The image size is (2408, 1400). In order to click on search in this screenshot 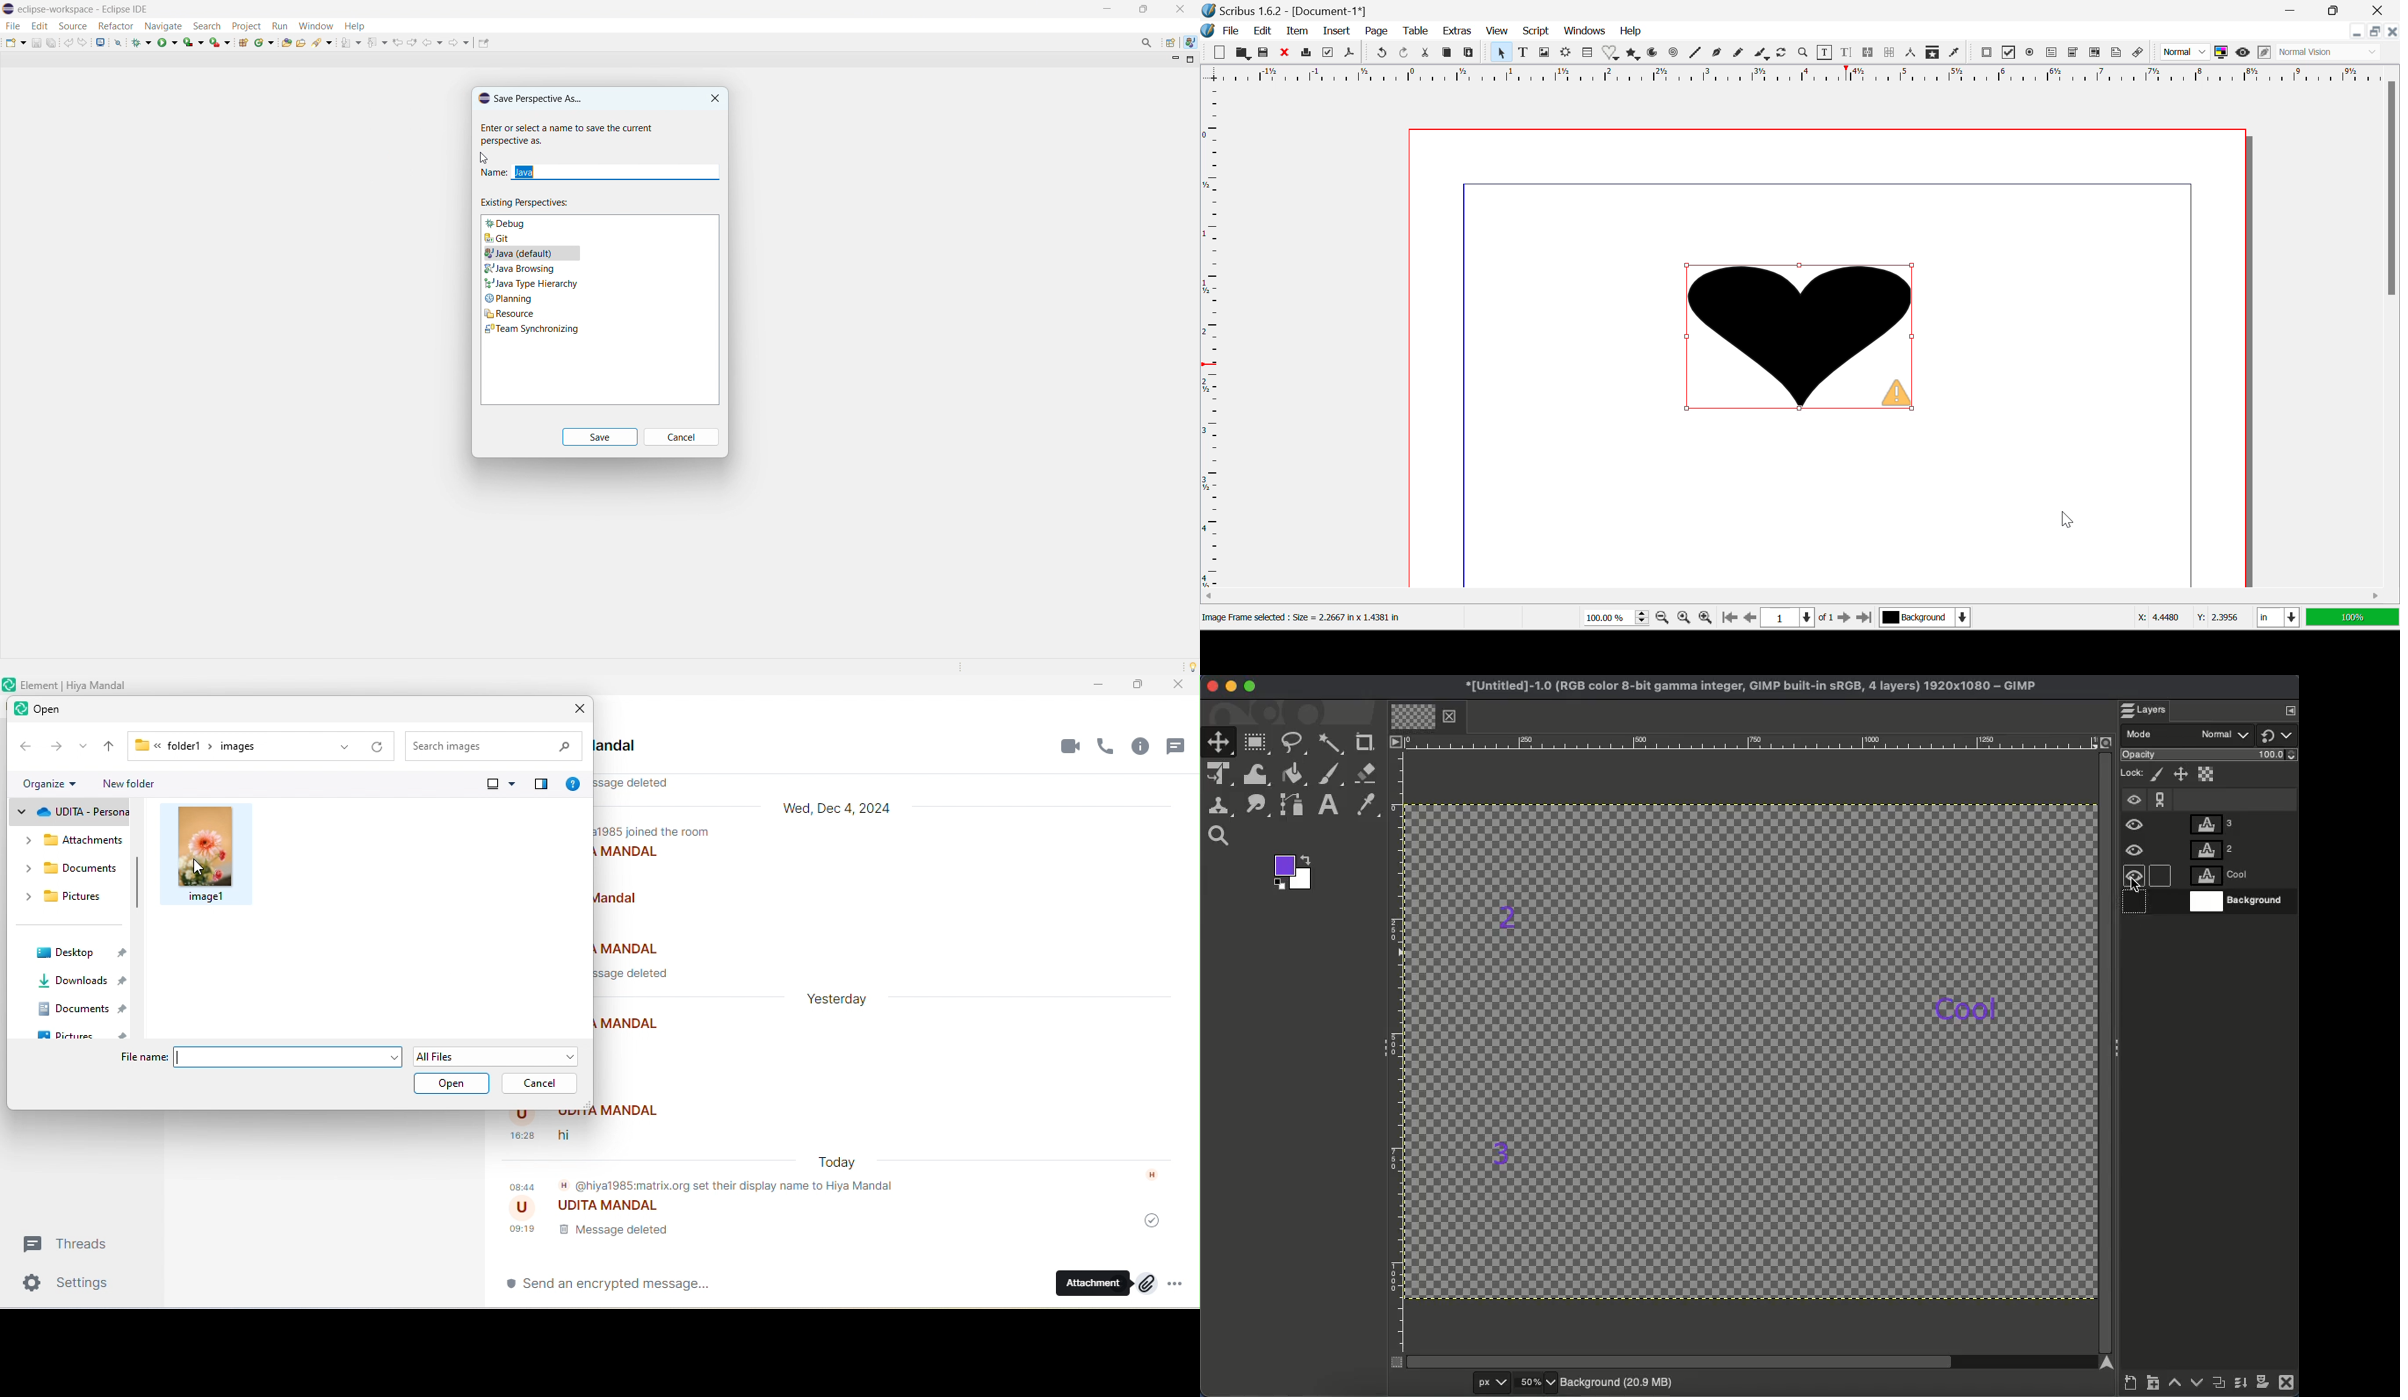, I will do `click(322, 42)`.